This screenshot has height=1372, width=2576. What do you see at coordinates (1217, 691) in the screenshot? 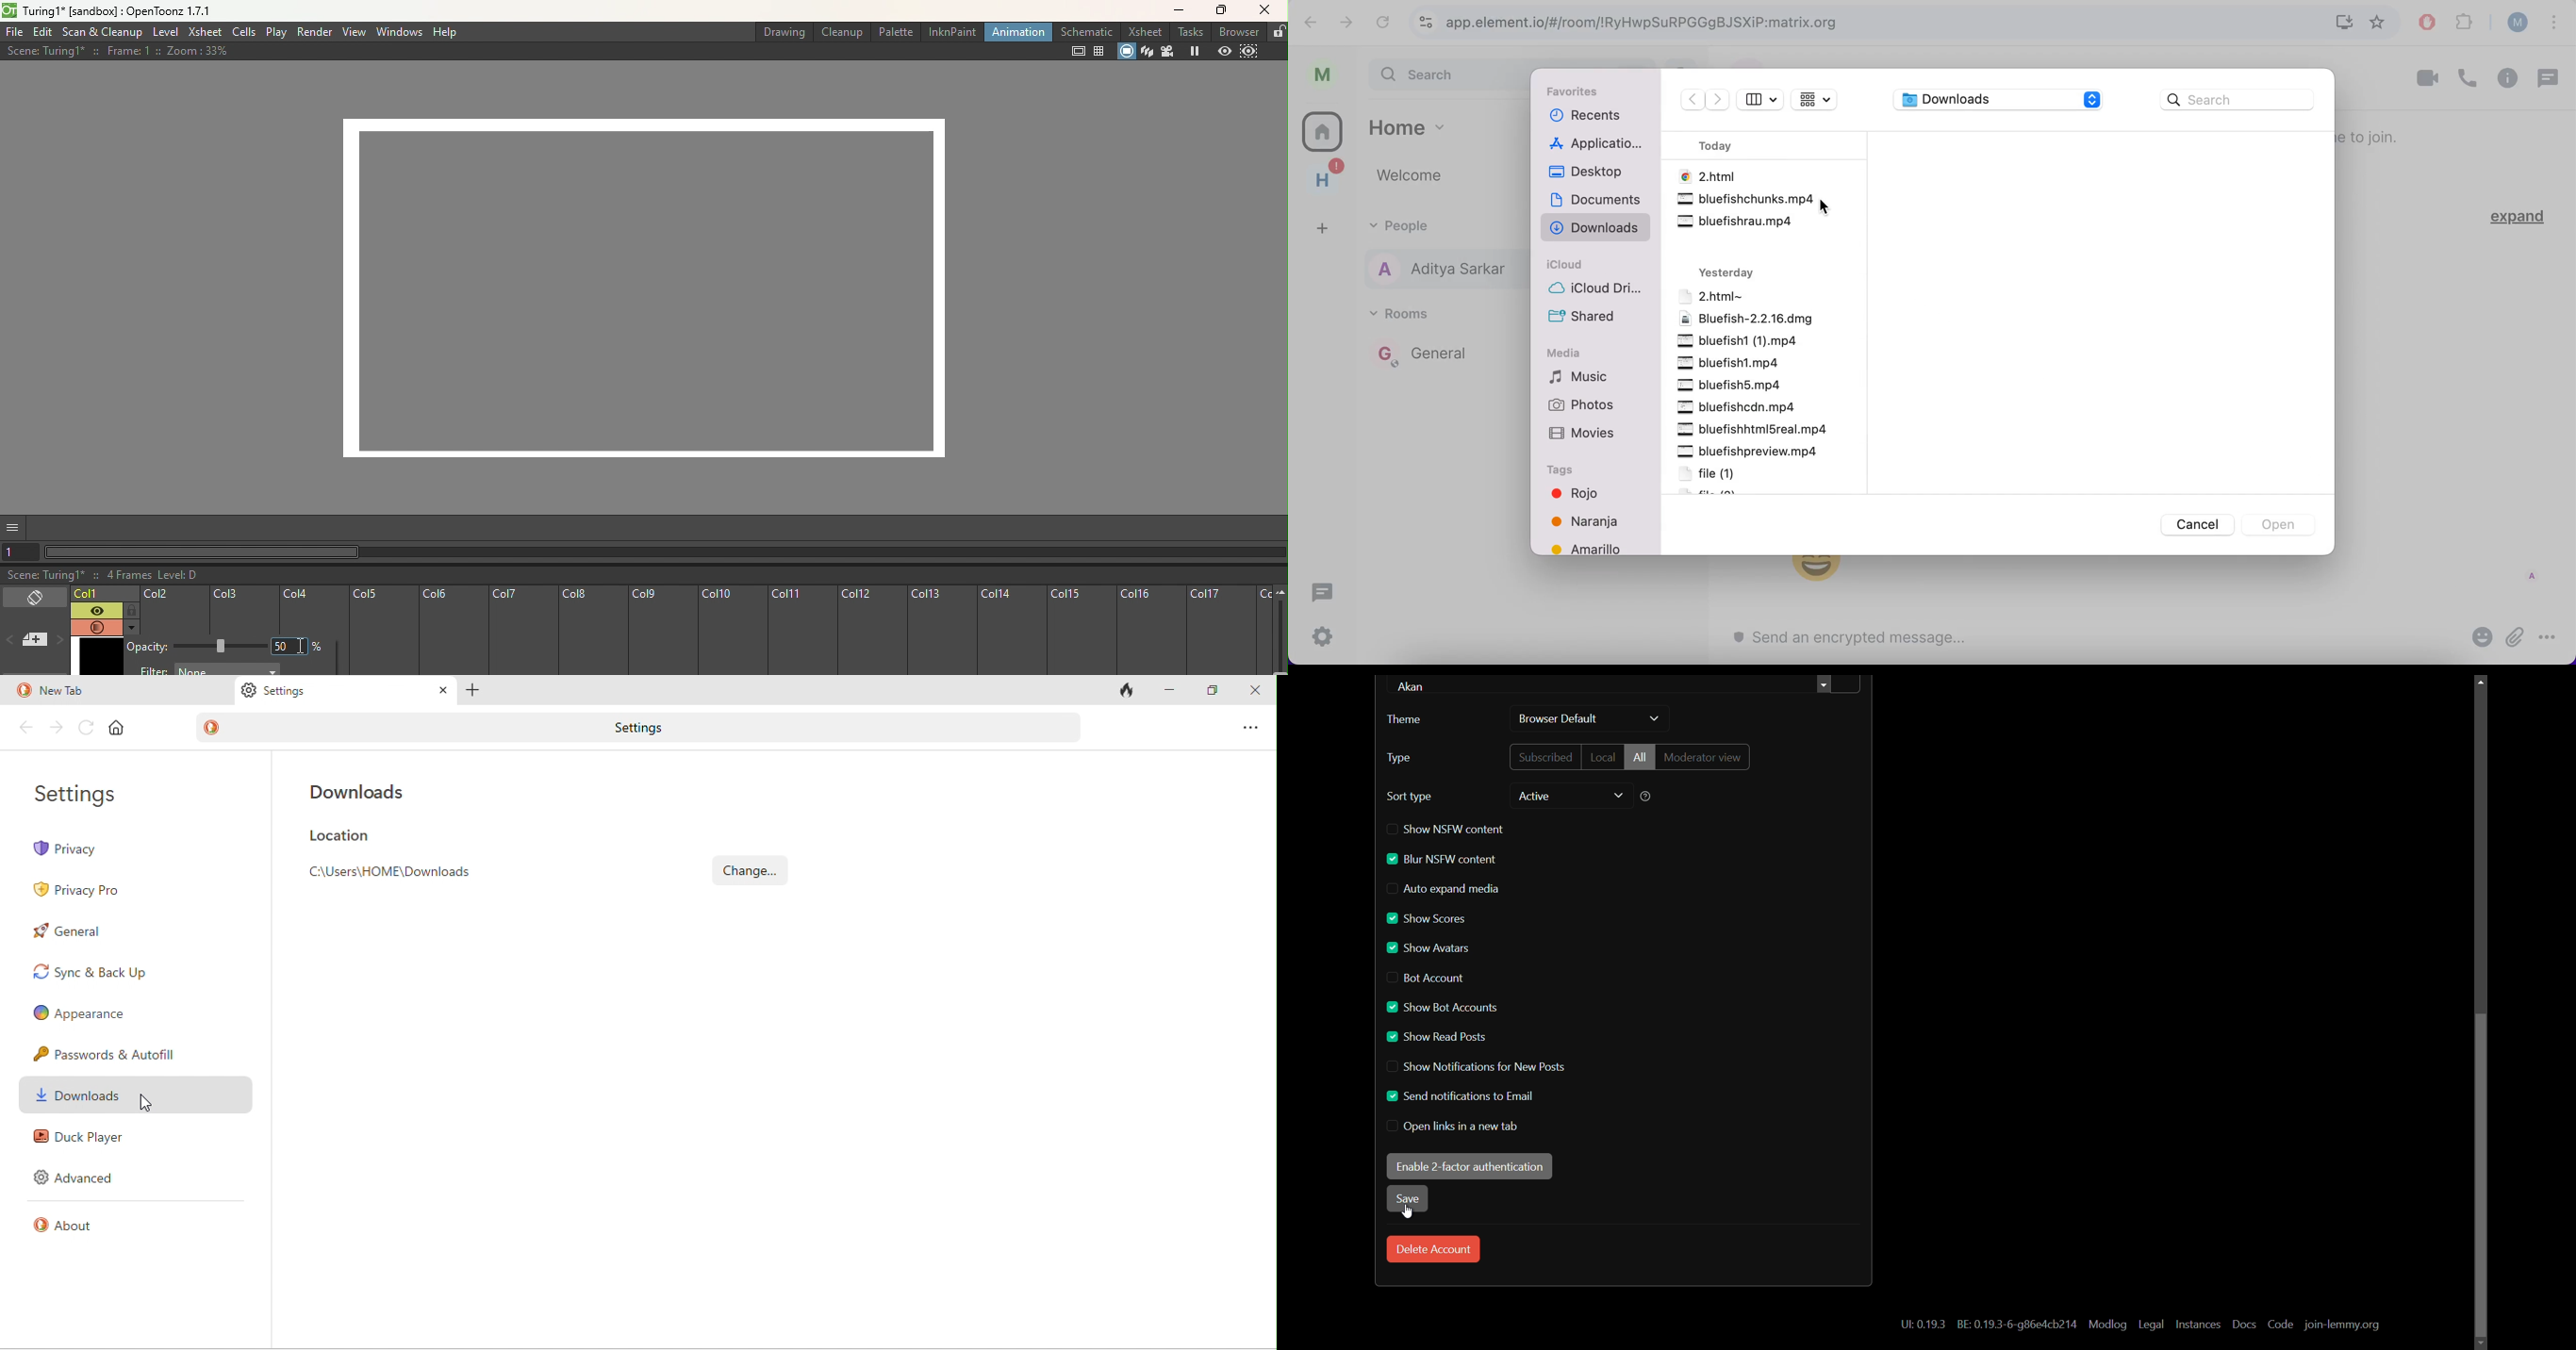
I see `maximize` at bounding box center [1217, 691].